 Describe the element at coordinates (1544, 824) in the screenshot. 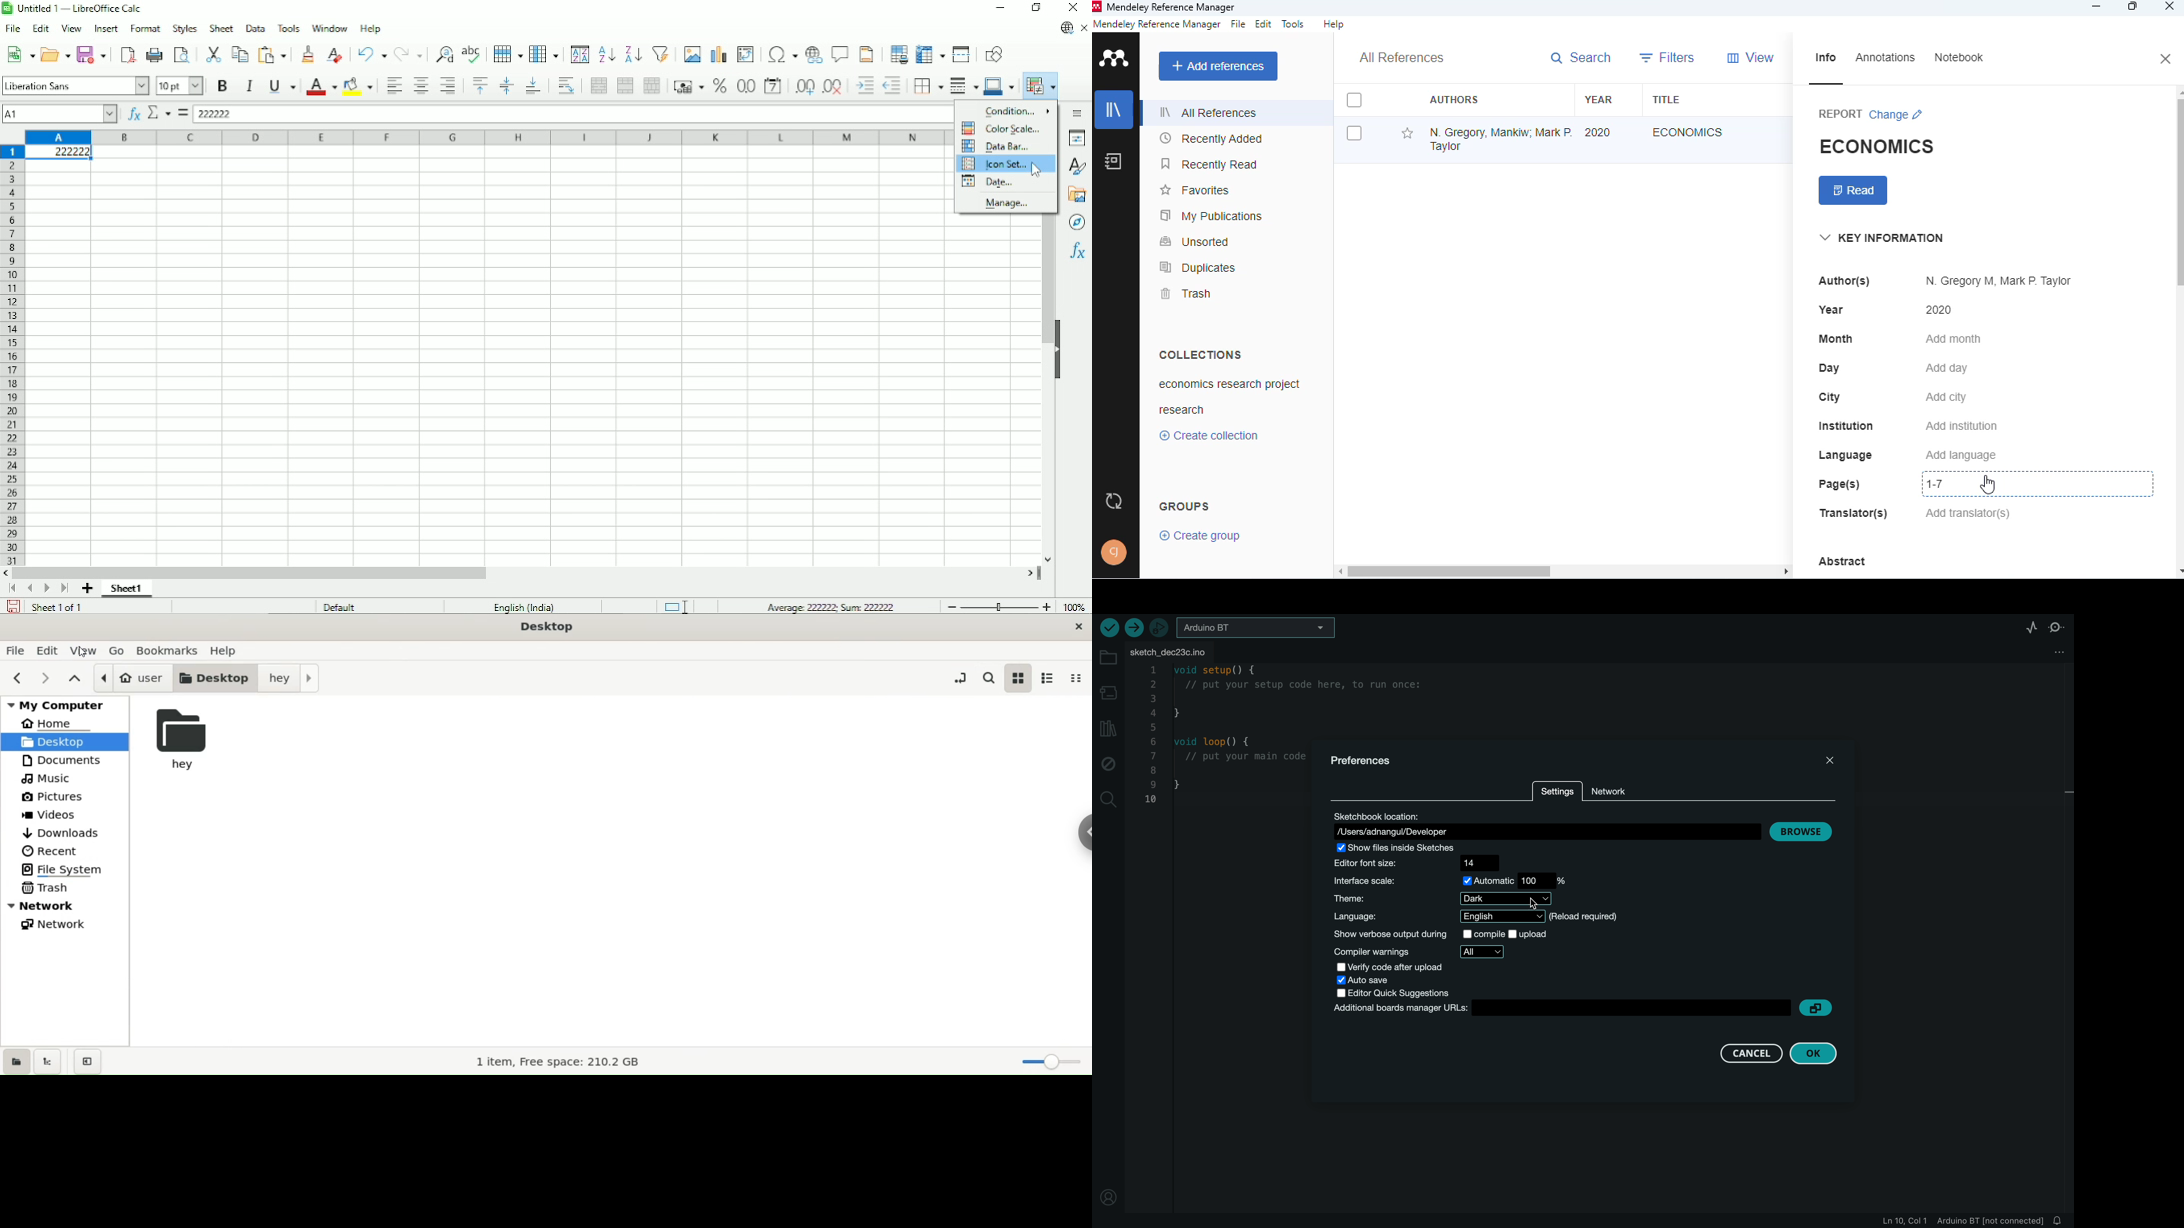

I see `location` at that location.